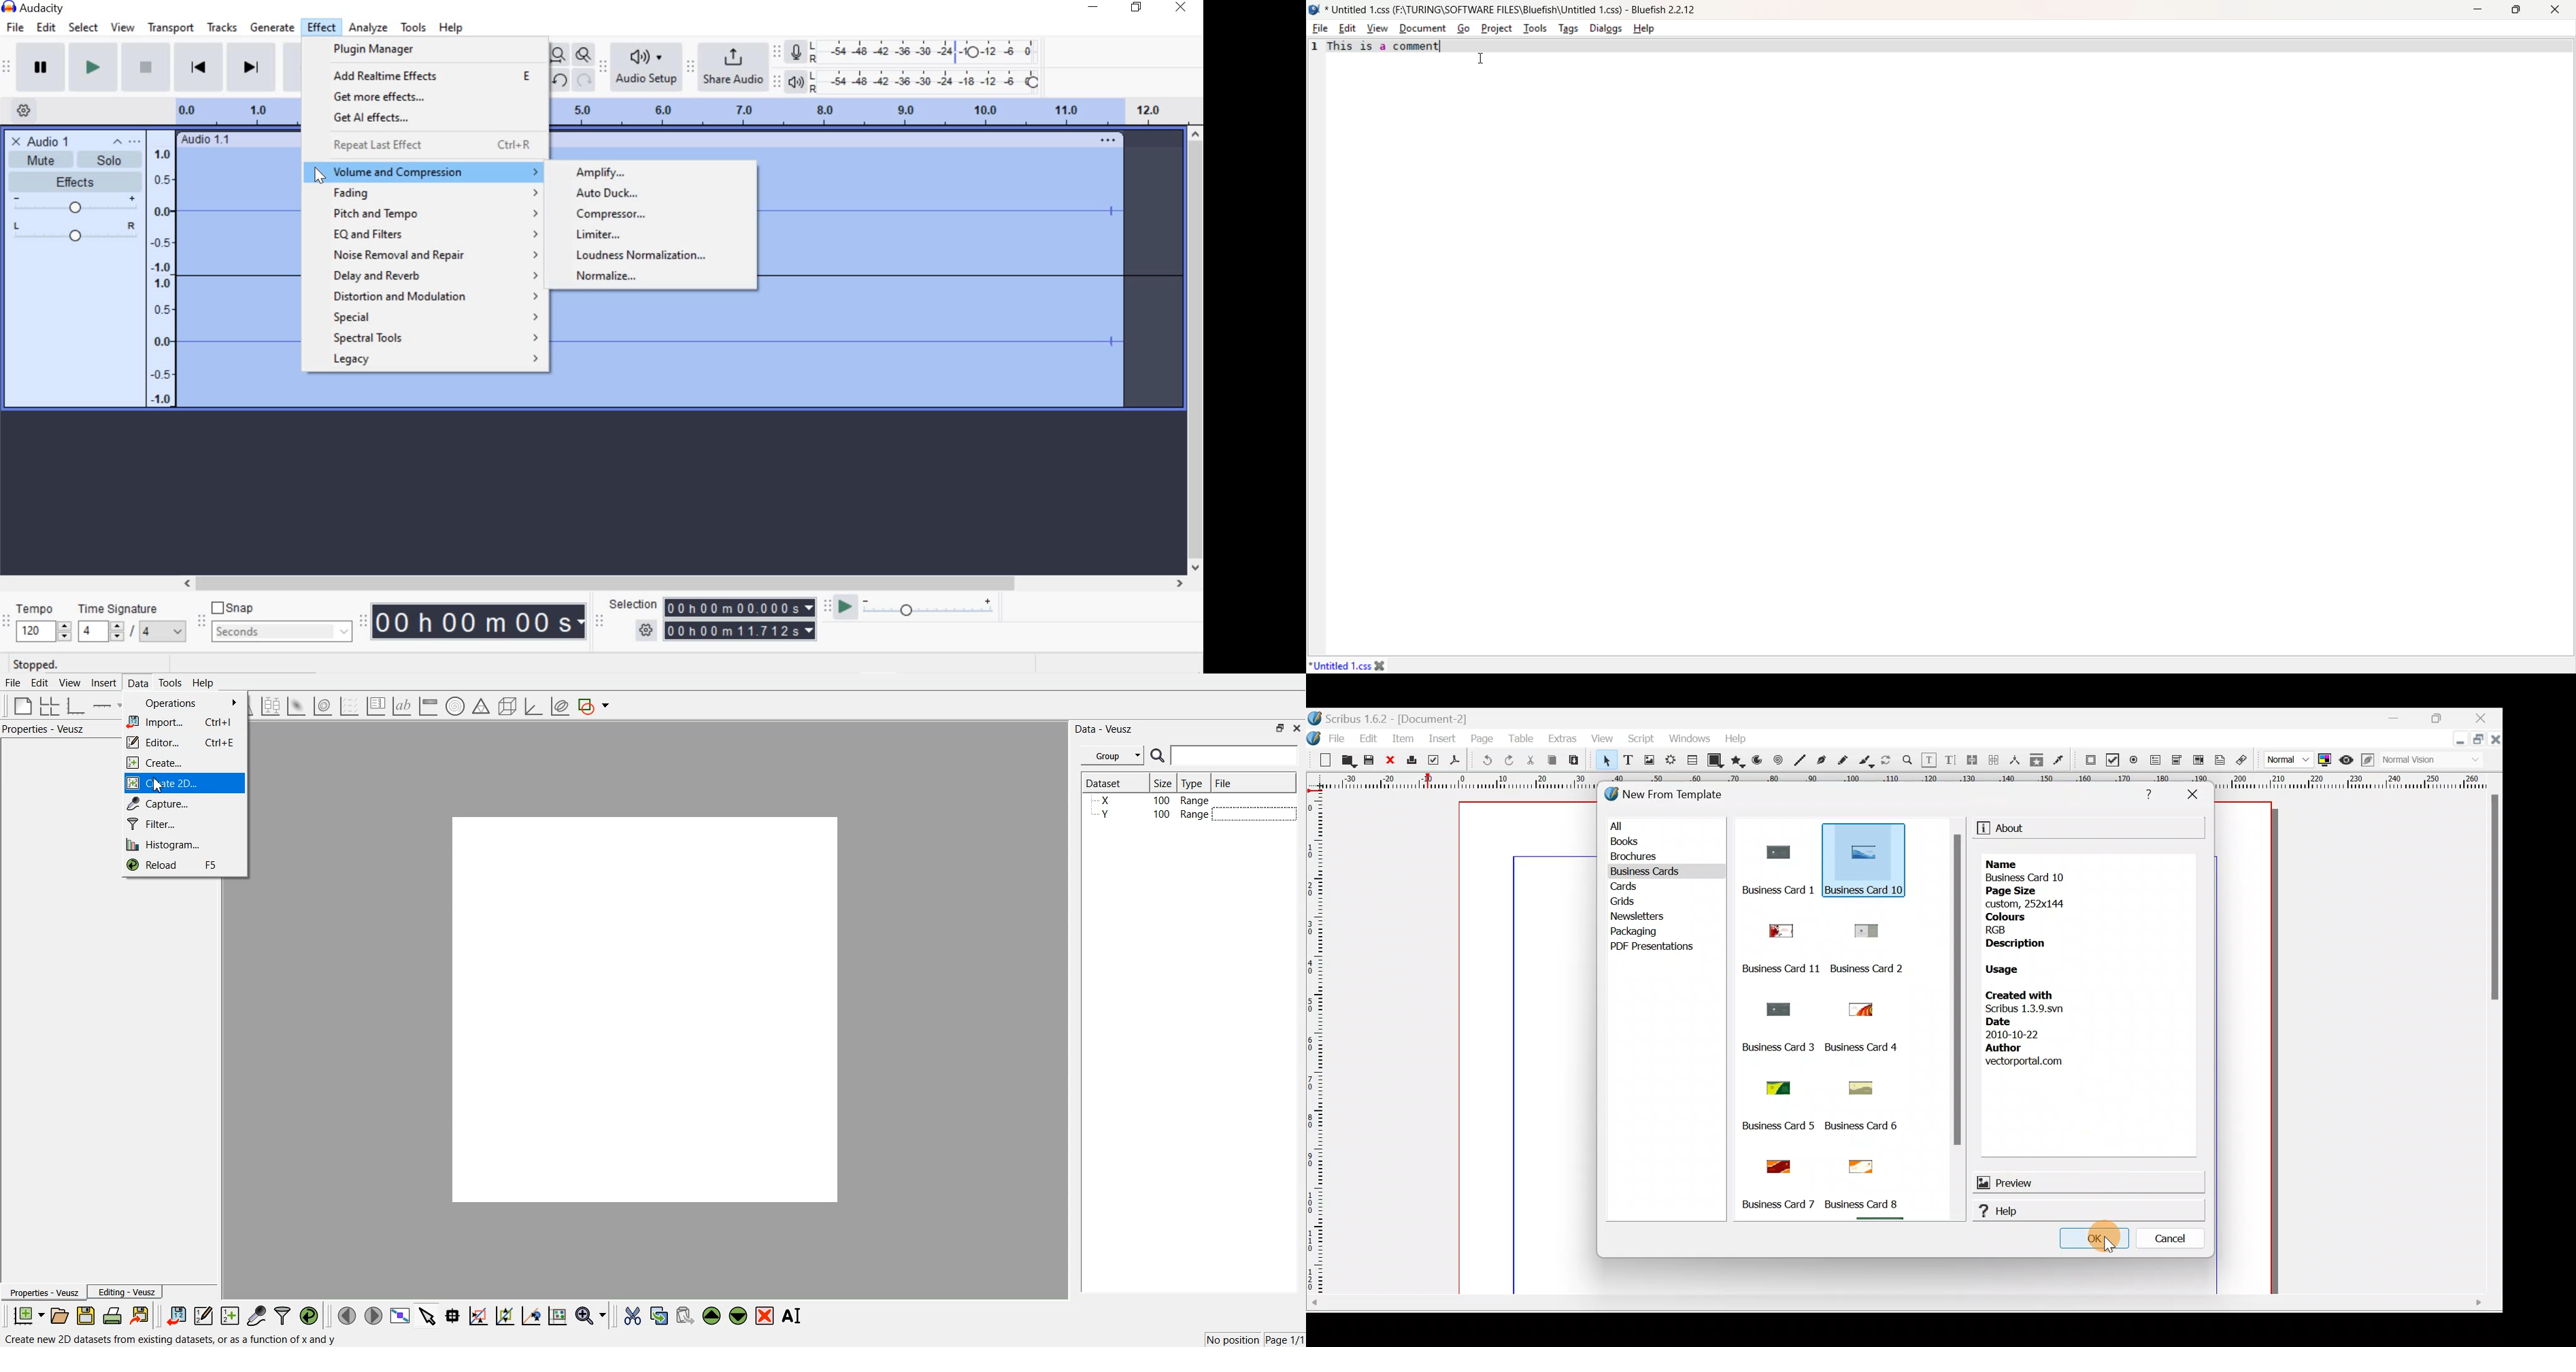  What do you see at coordinates (171, 28) in the screenshot?
I see `transport` at bounding box center [171, 28].